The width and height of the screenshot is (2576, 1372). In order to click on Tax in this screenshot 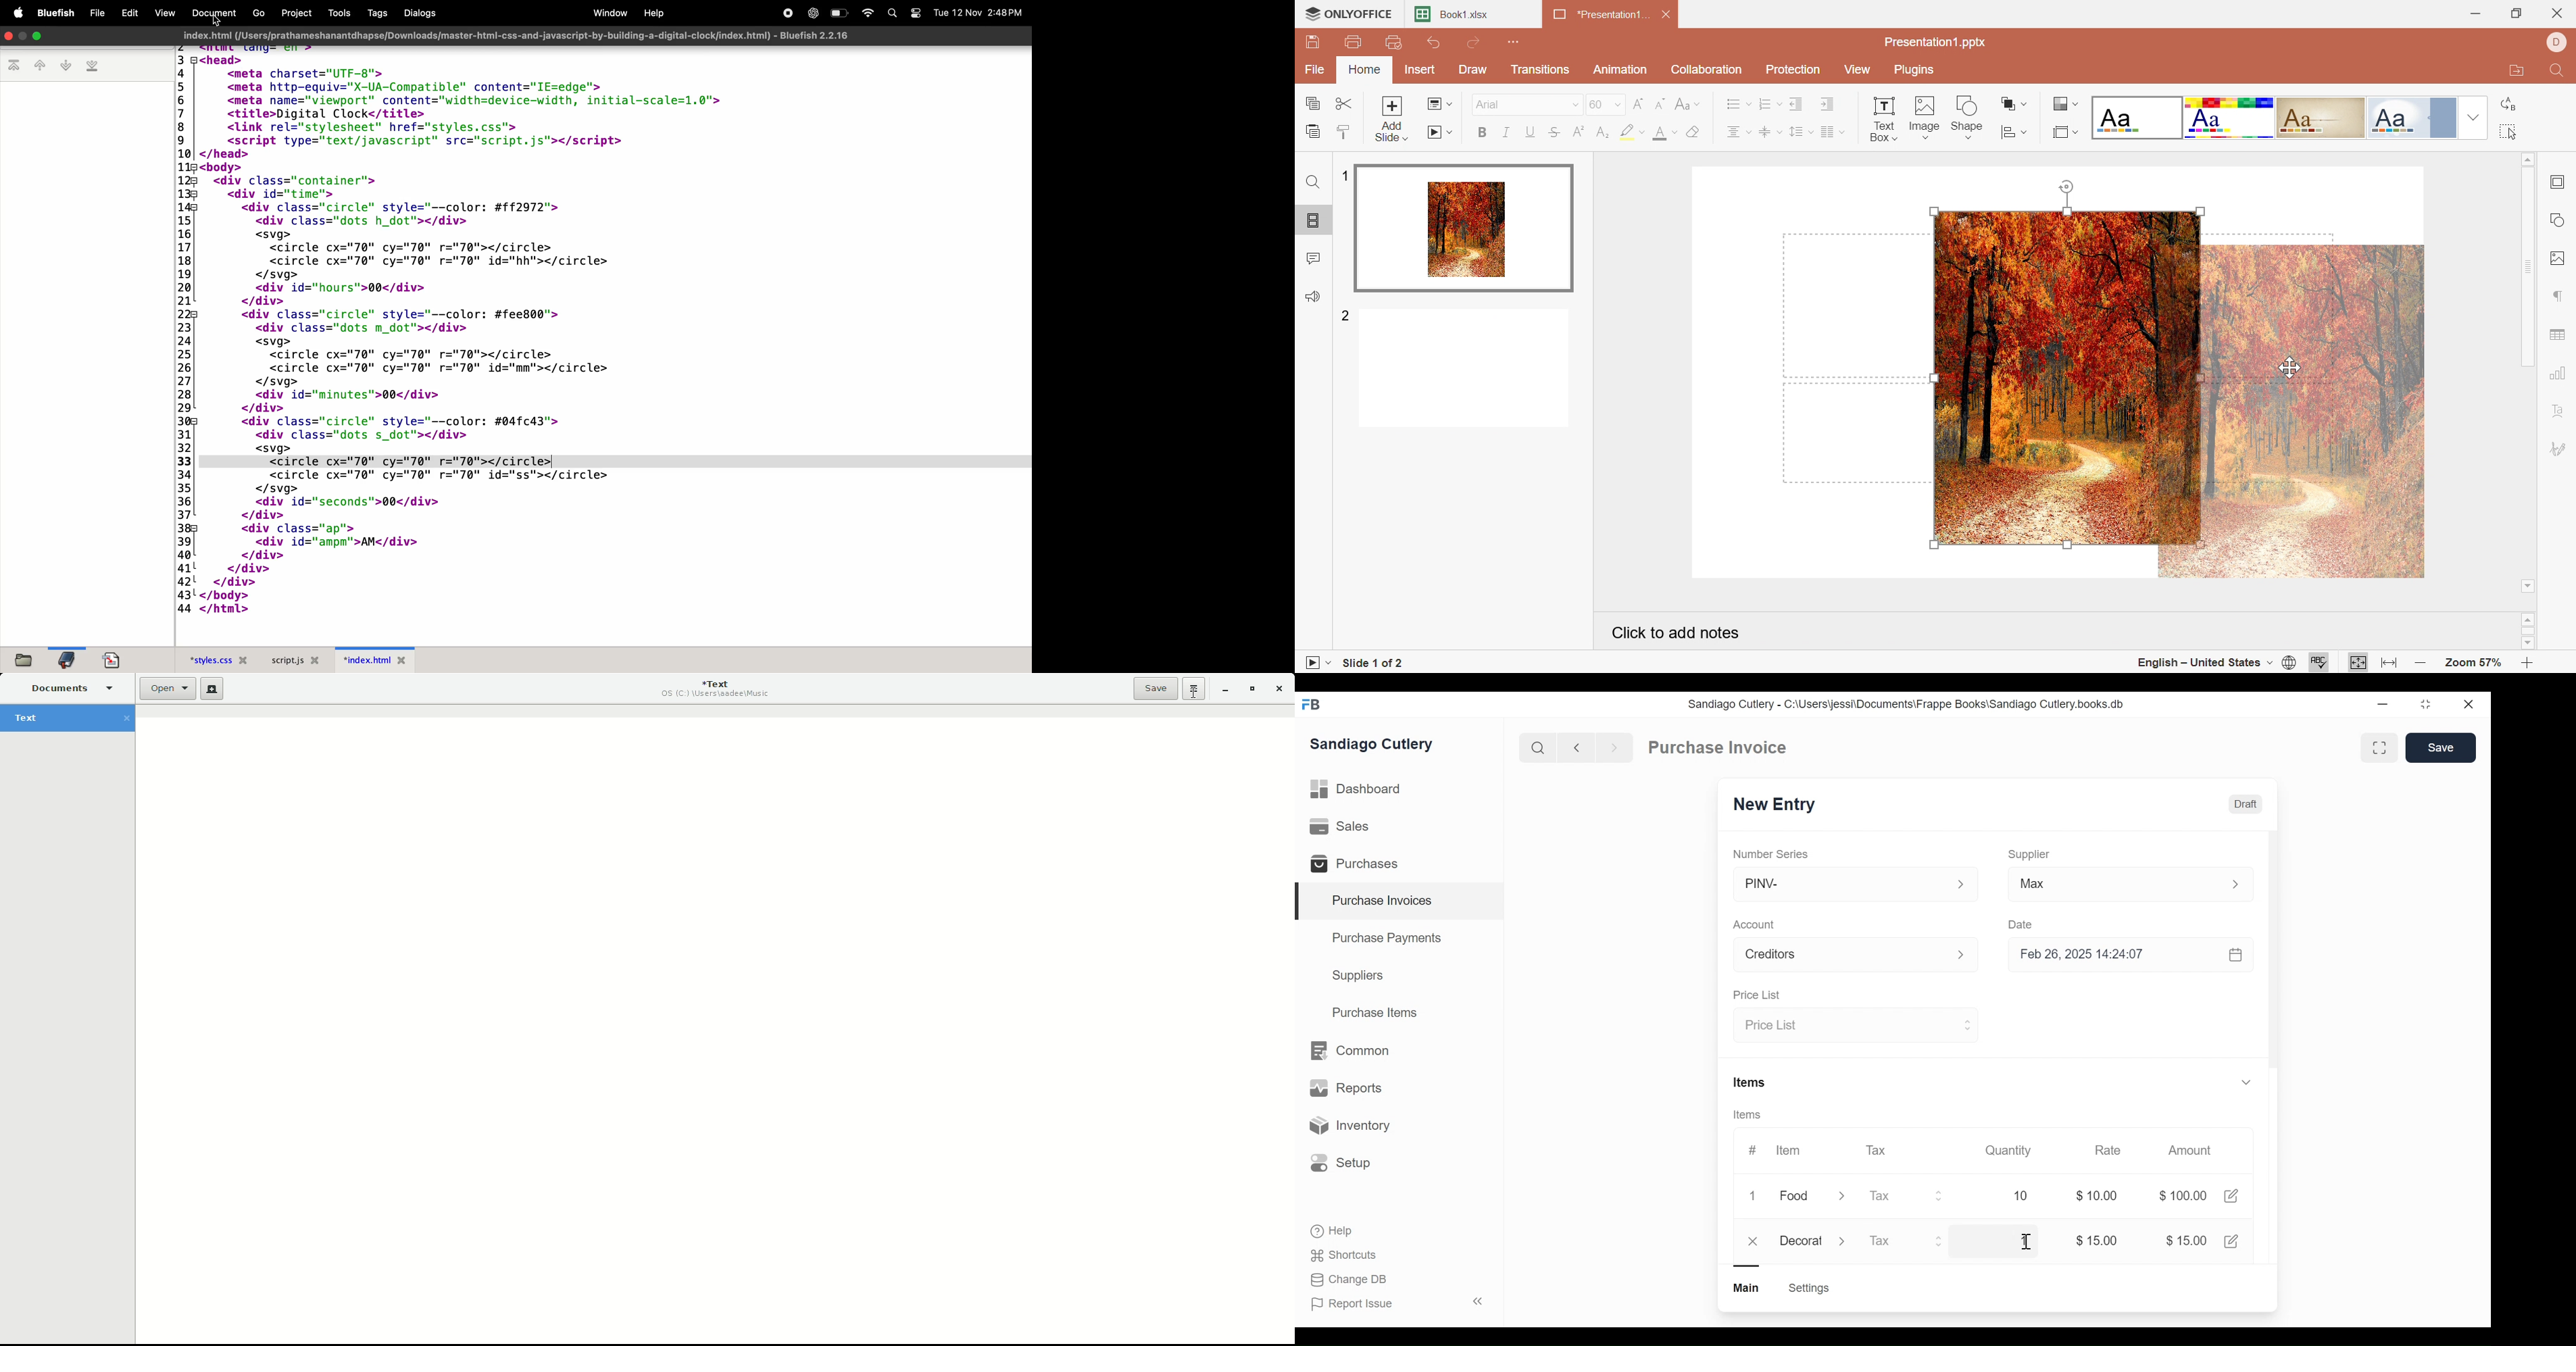, I will do `click(1878, 1149)`.